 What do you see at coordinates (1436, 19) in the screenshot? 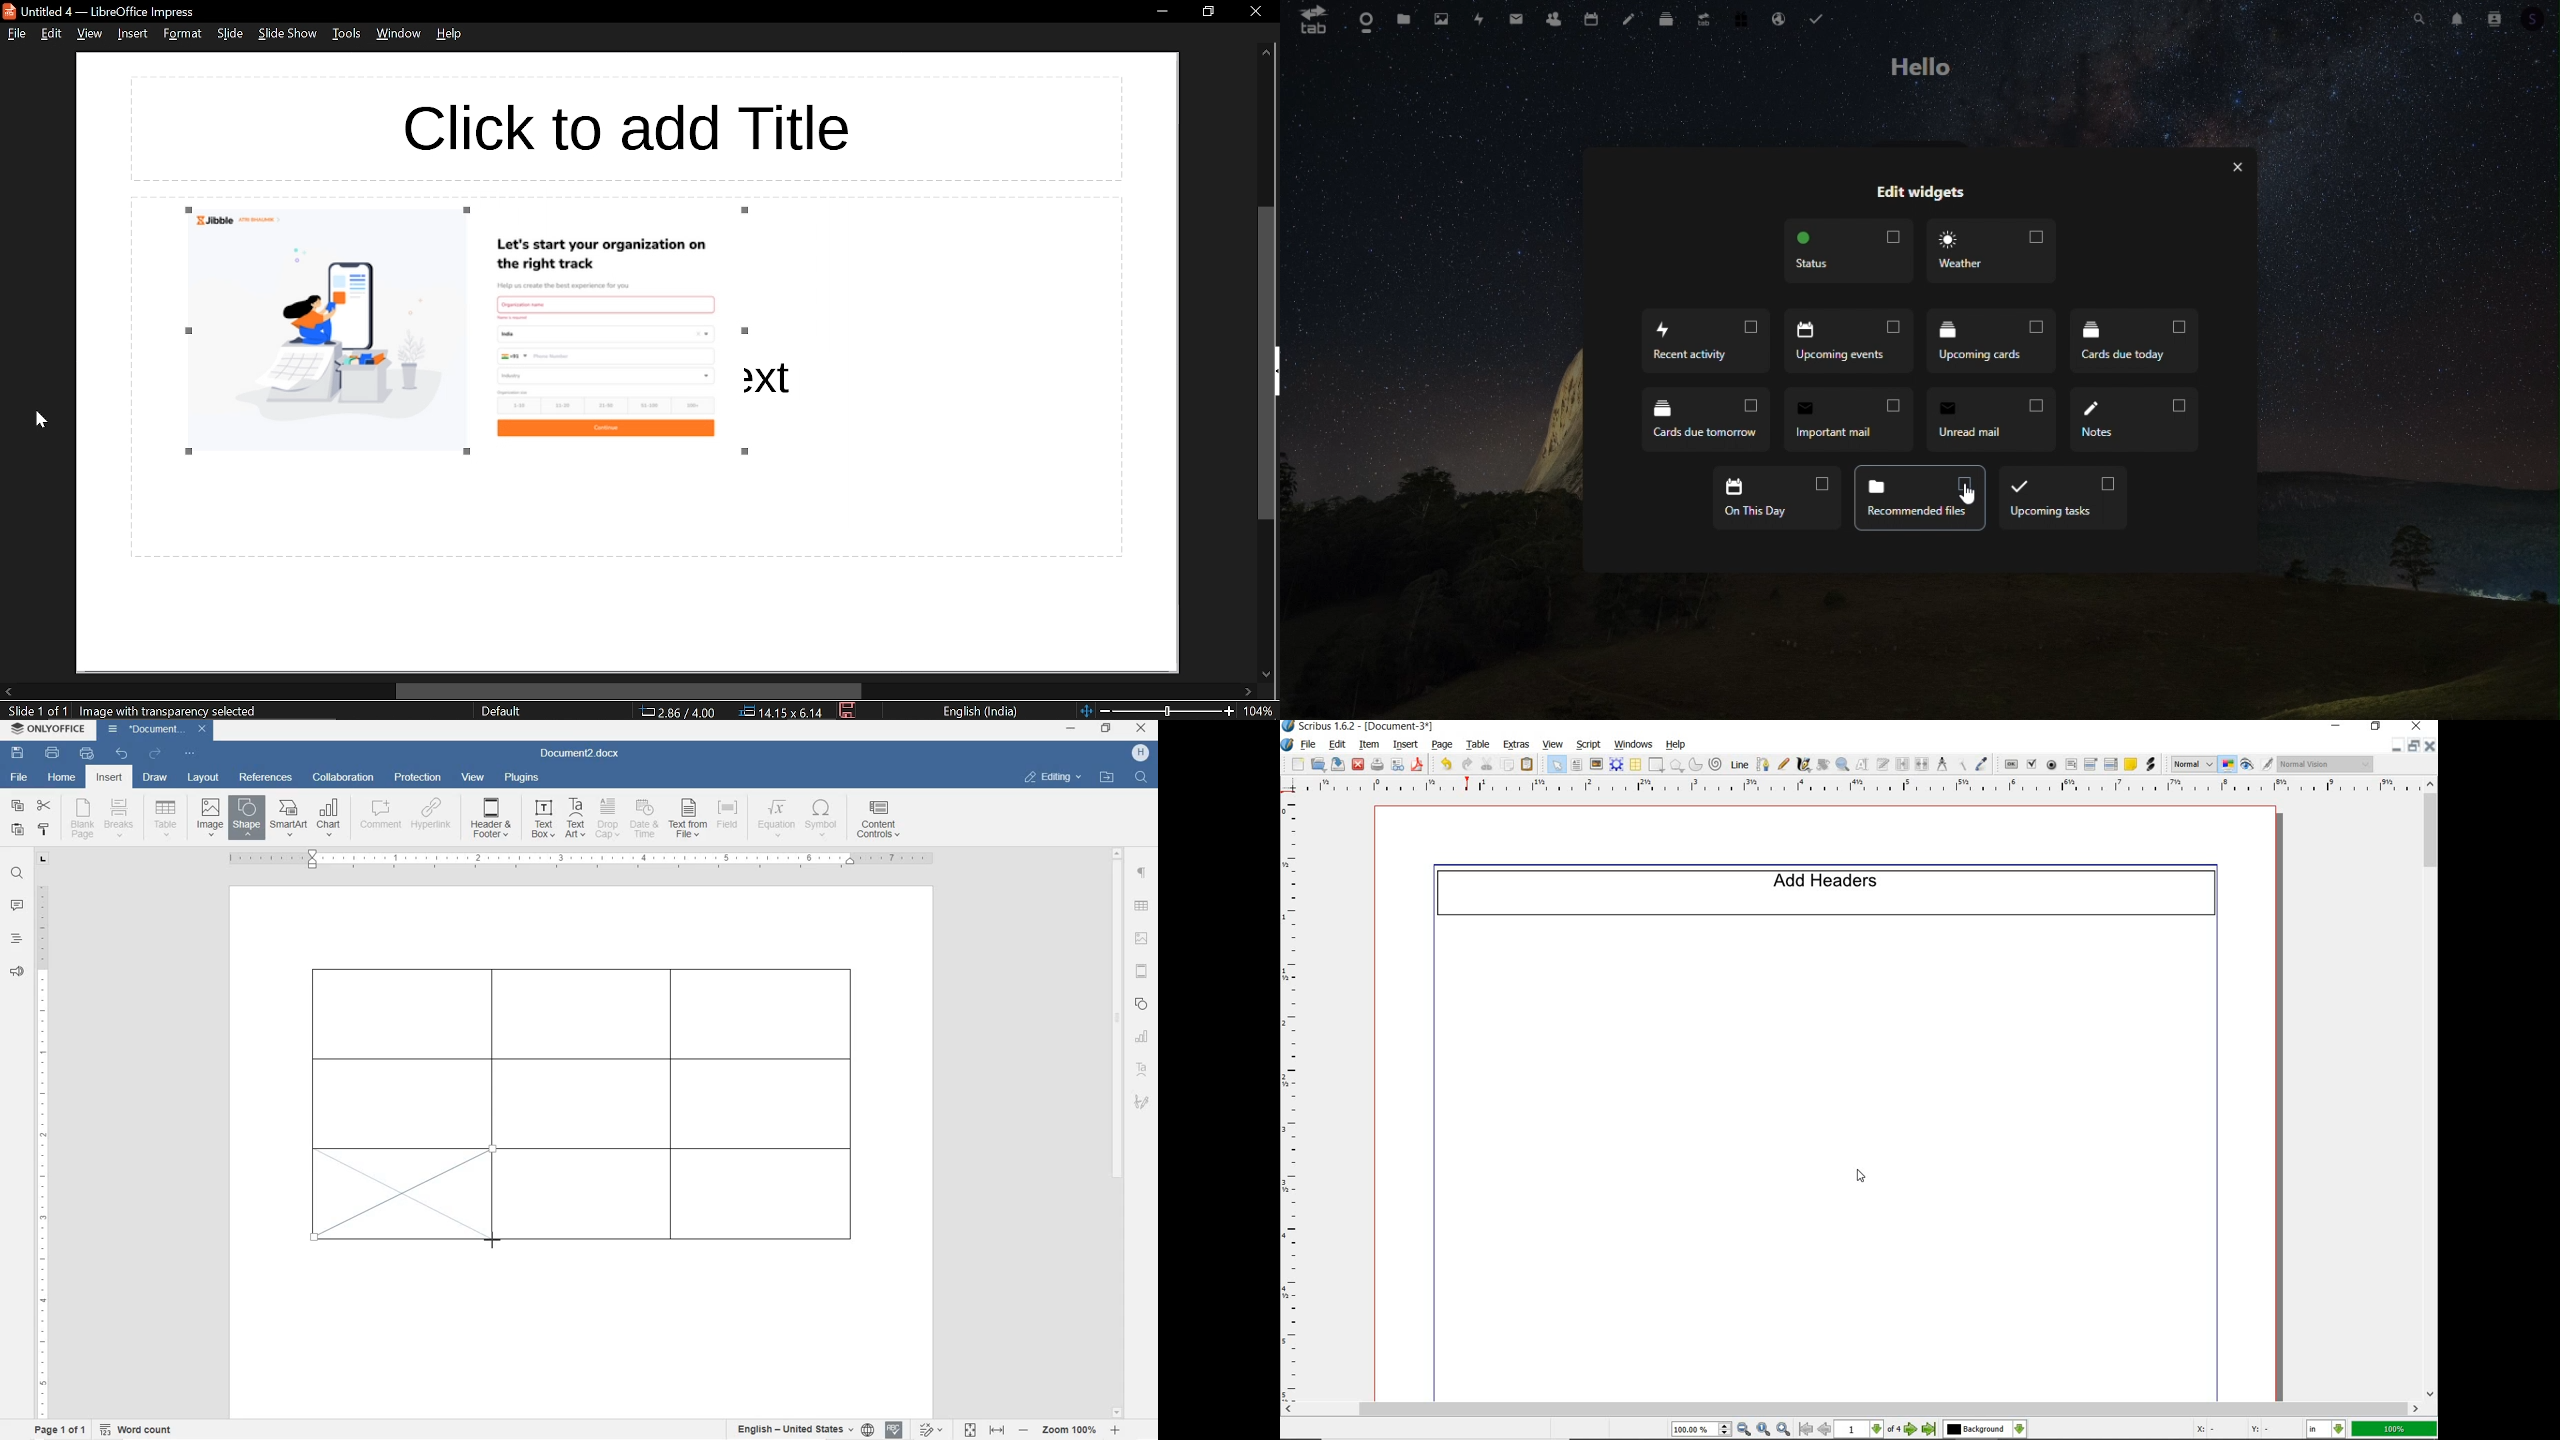
I see `photos` at bounding box center [1436, 19].